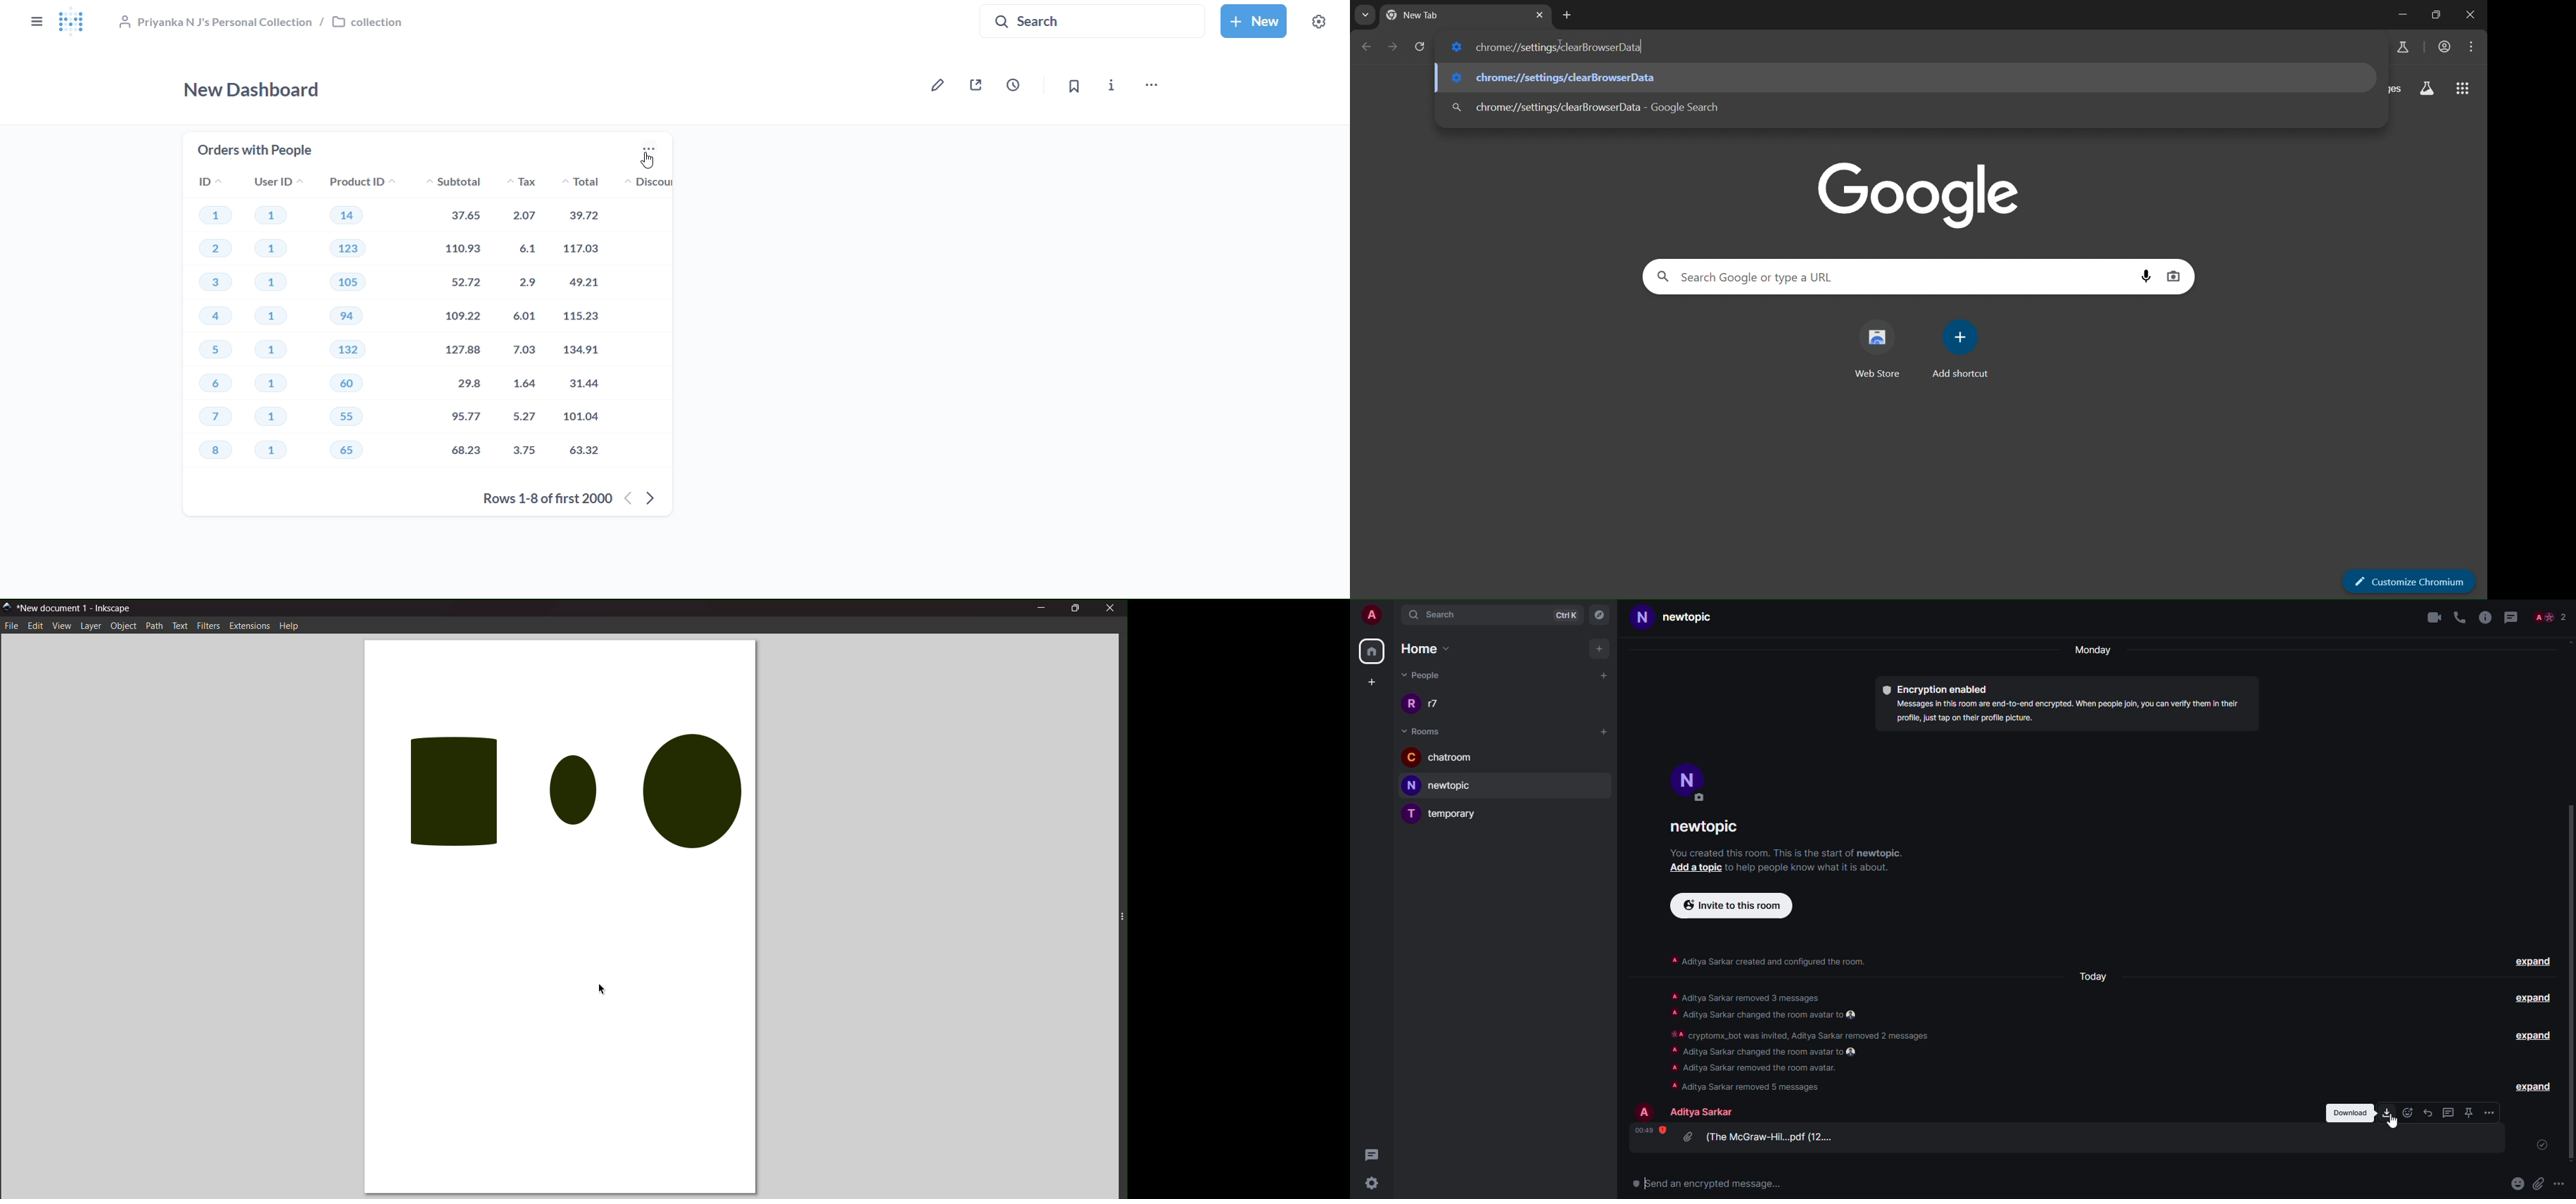  I want to click on chrome://settings/clearBrowserData - Google Search, so click(1926, 109).